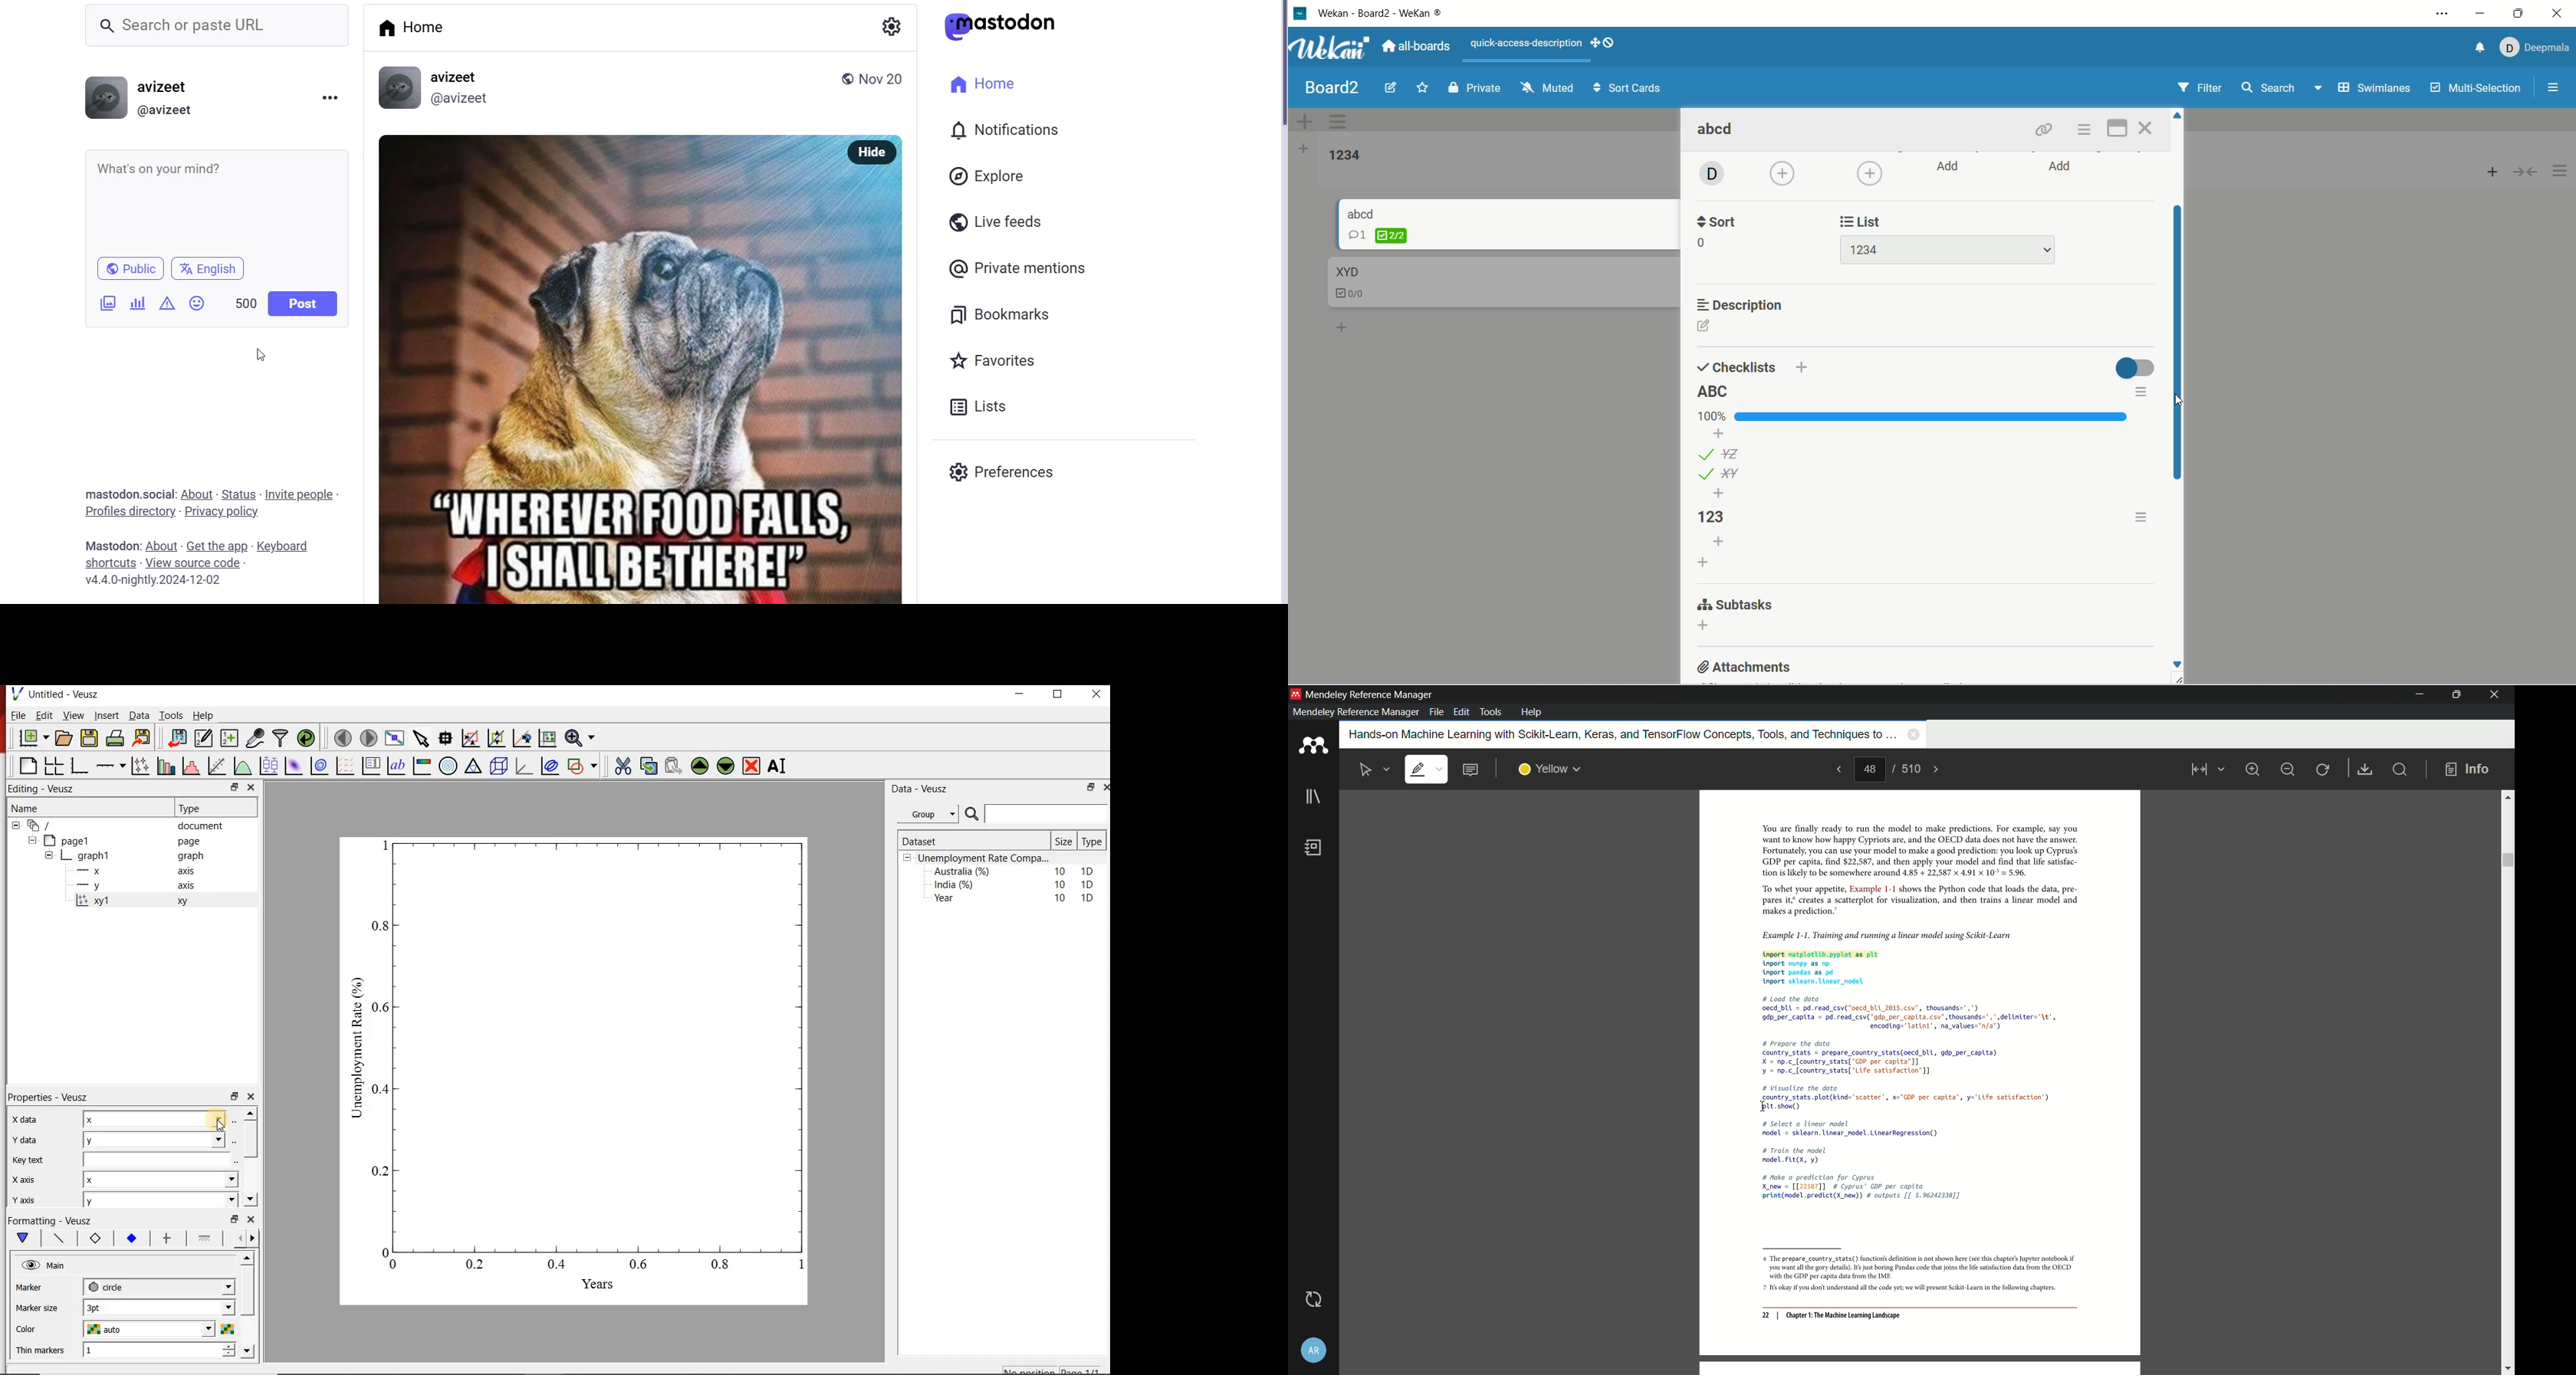  I want to click on logo, so click(1299, 14).